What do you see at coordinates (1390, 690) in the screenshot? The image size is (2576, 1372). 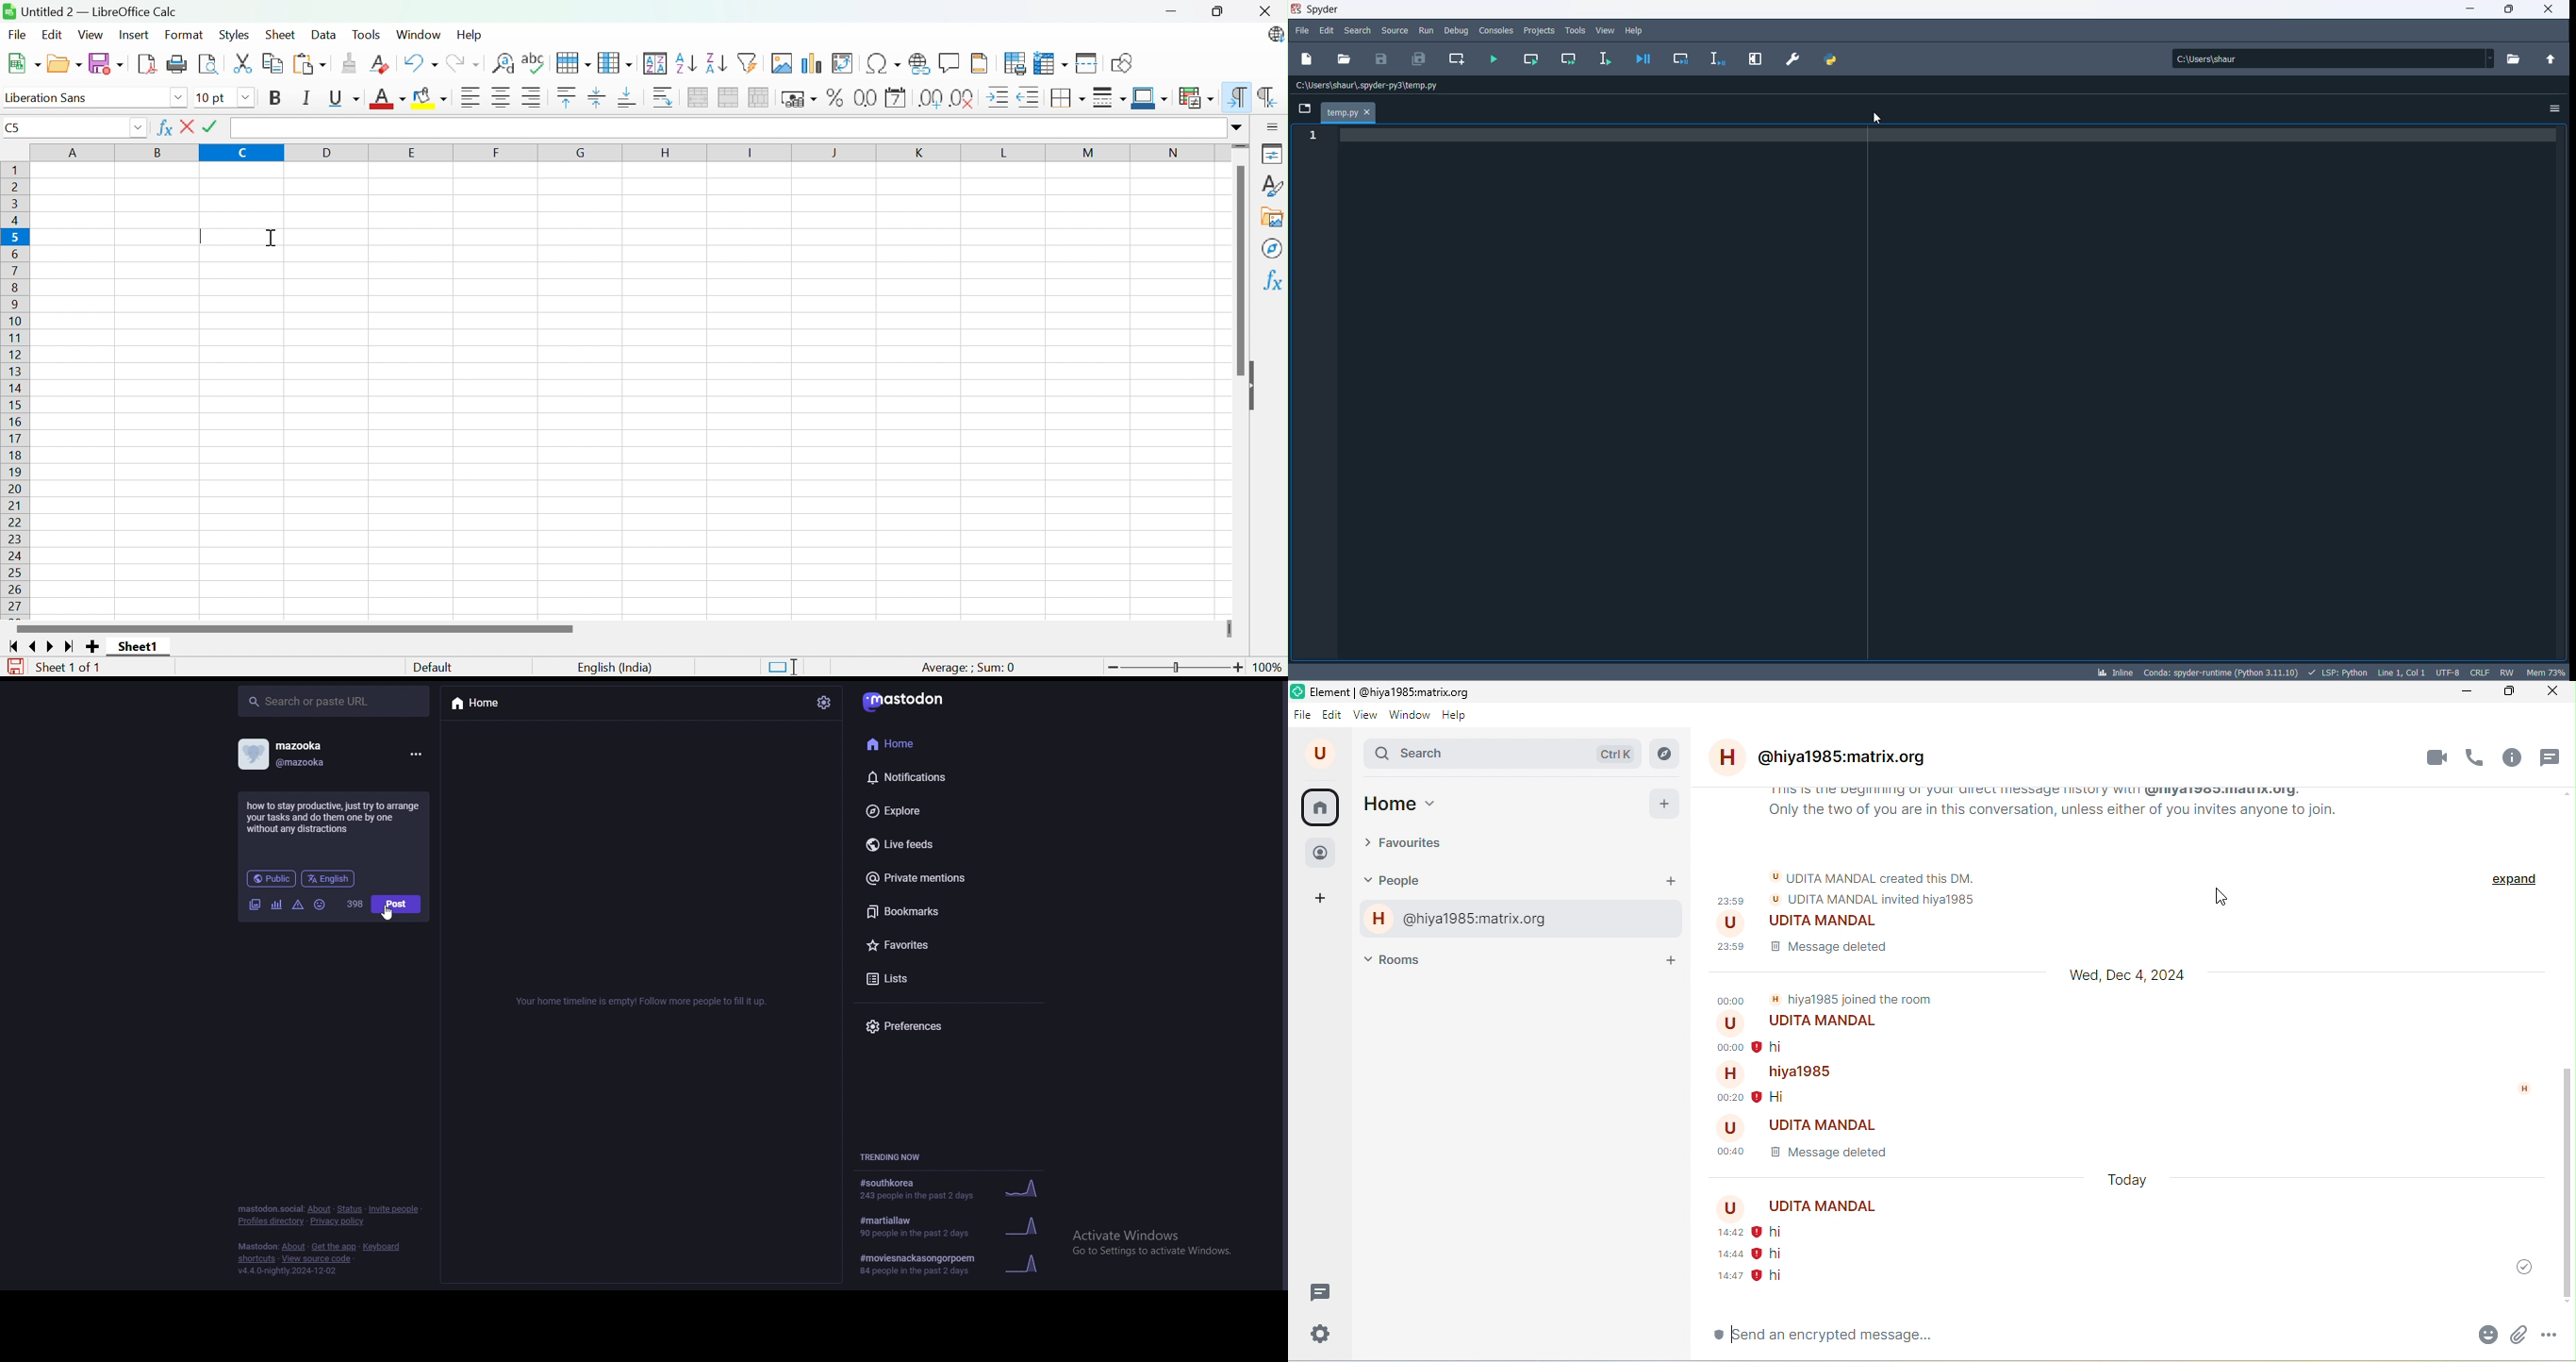 I see `title` at bounding box center [1390, 690].